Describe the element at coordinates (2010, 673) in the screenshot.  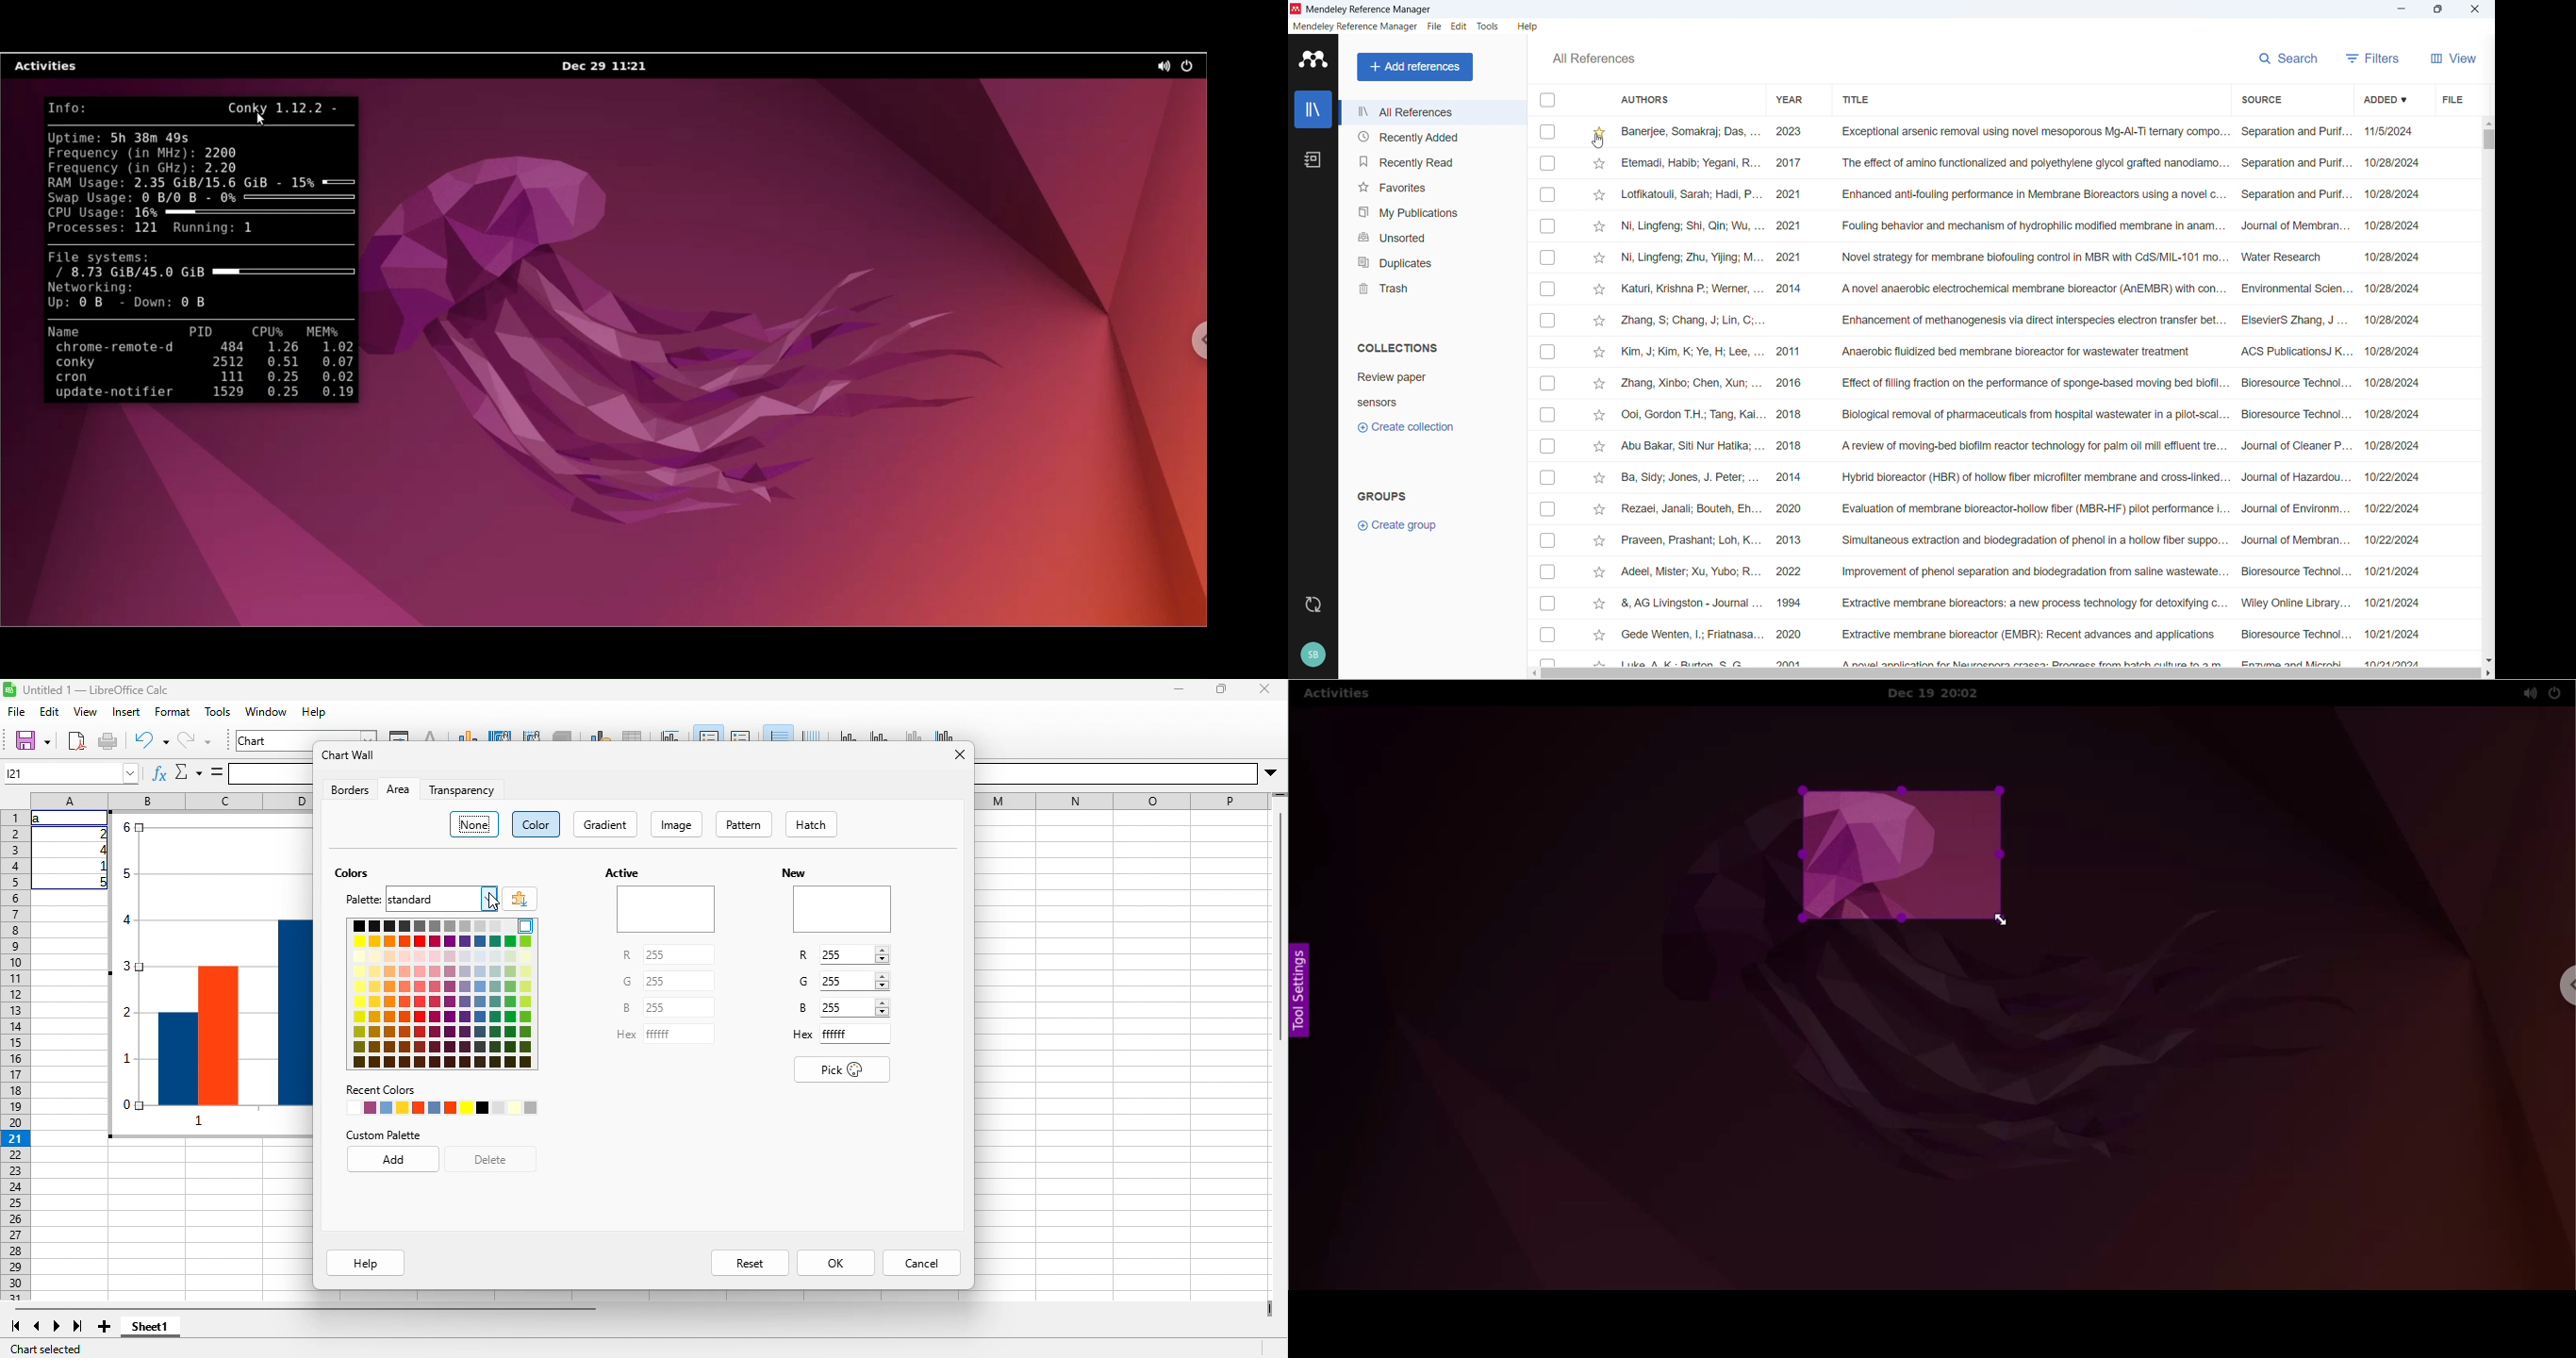
I see `Horizontal scrollbar ` at that location.